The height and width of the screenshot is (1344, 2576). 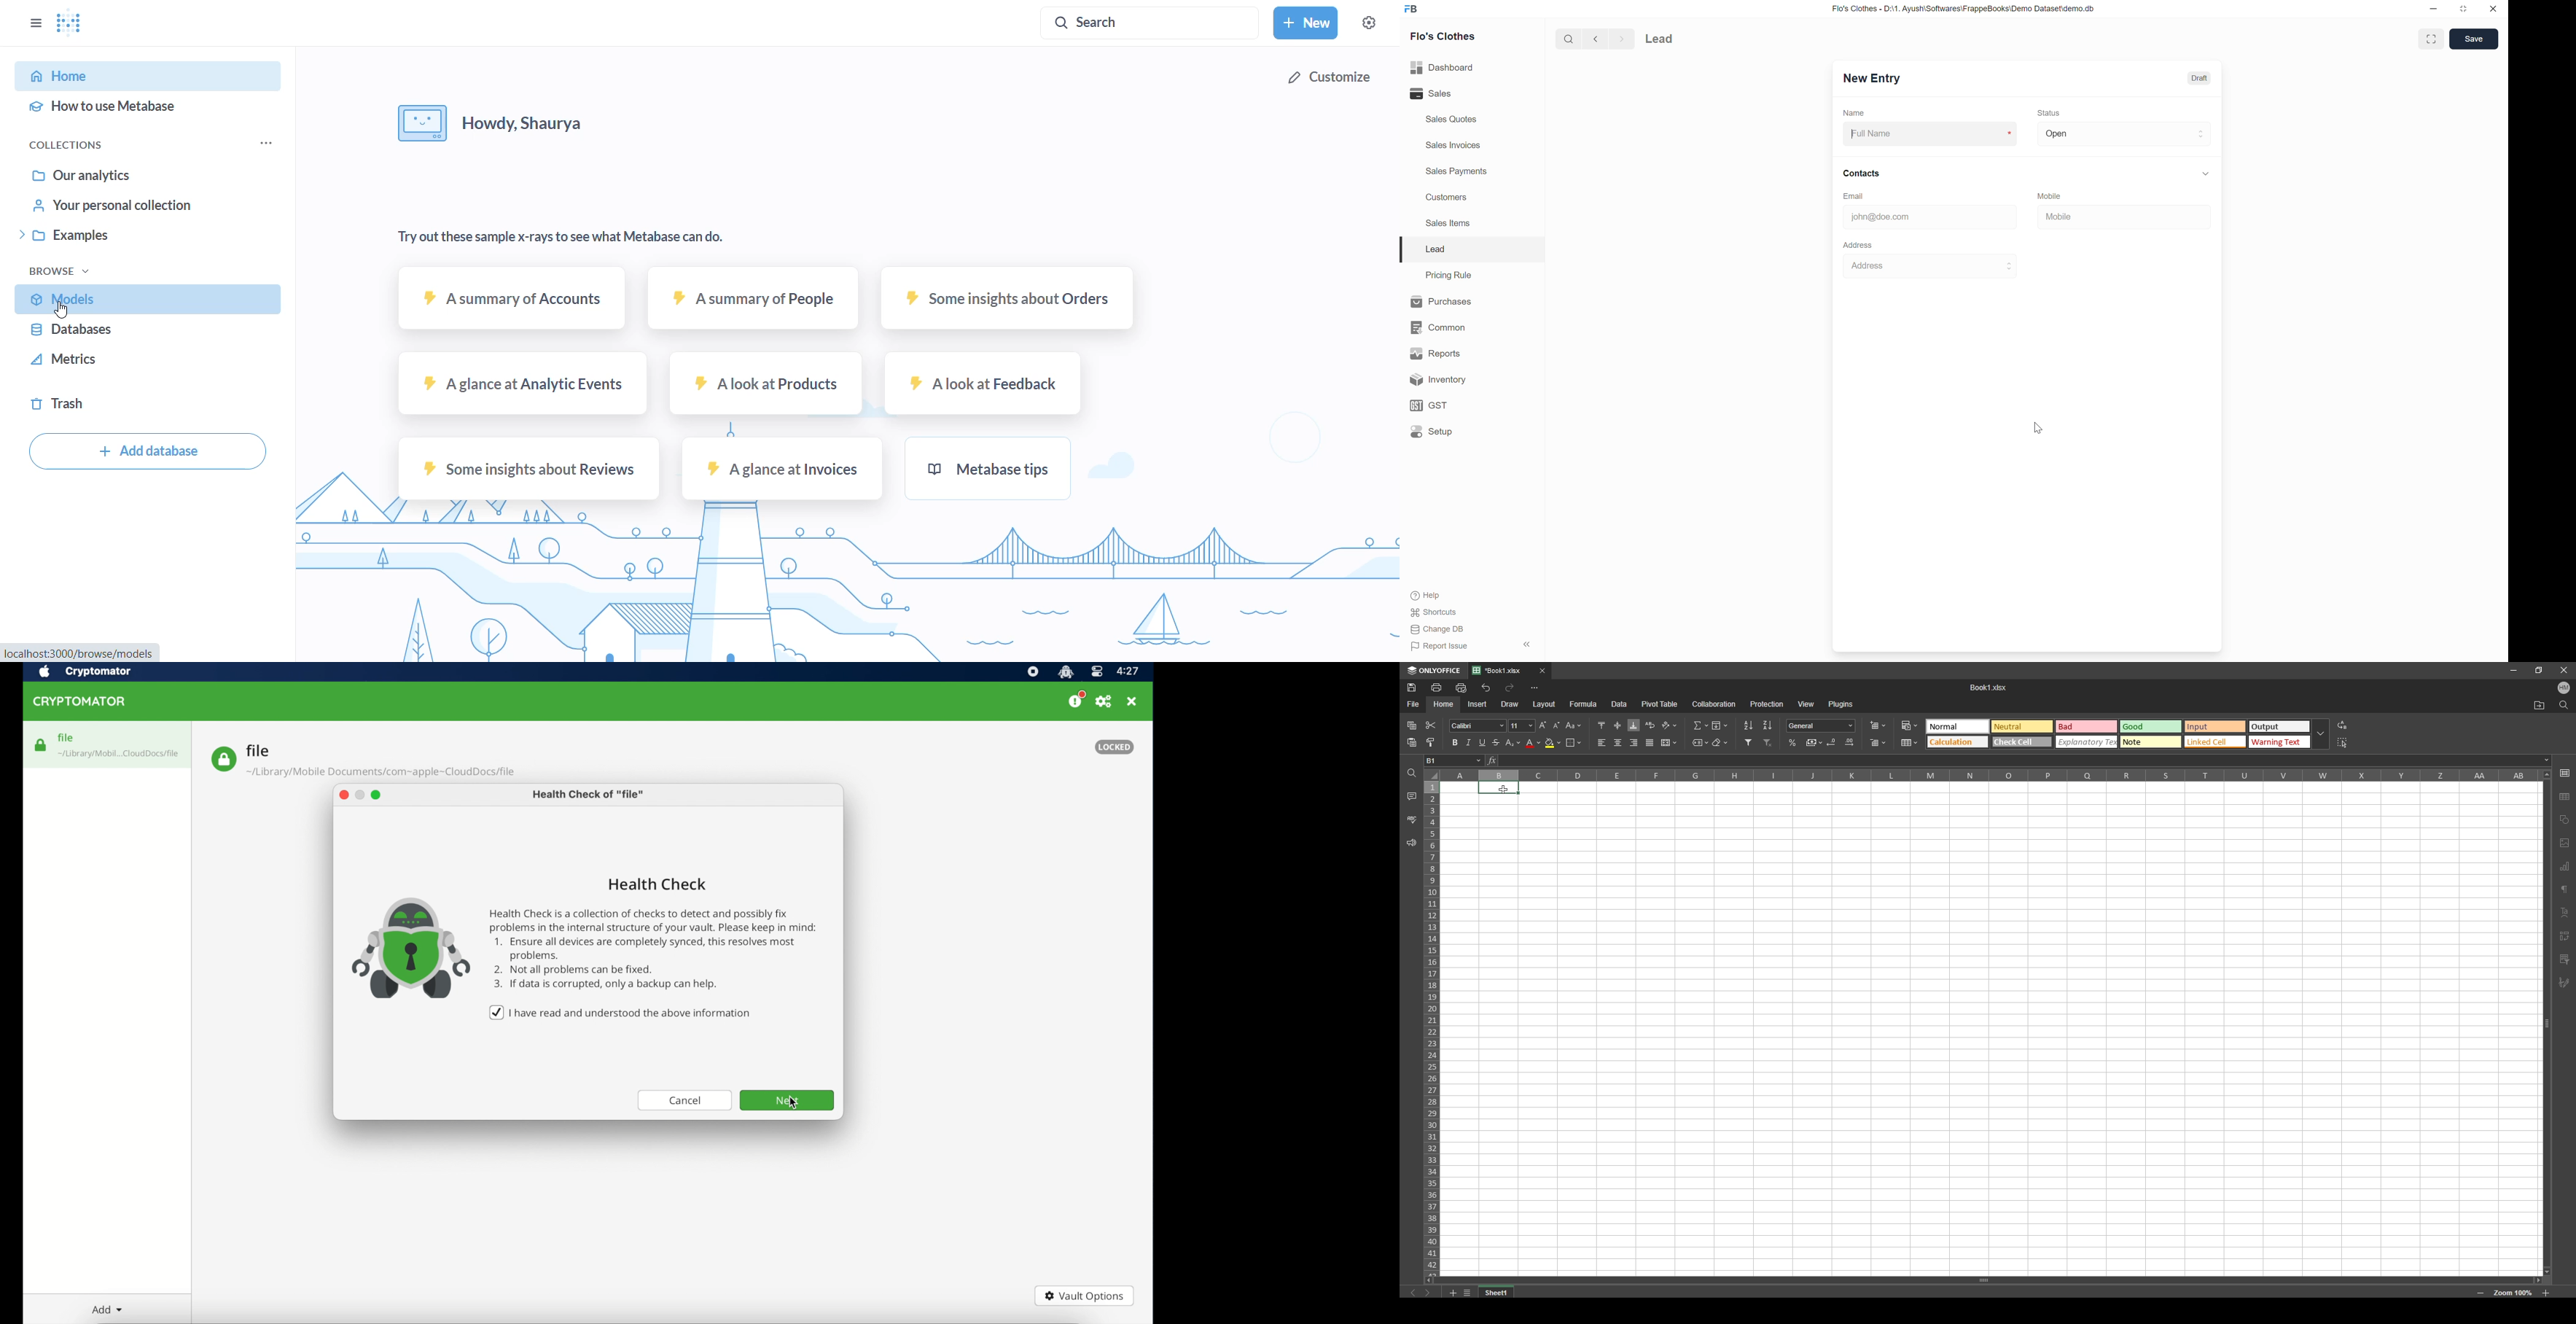 What do you see at coordinates (2464, 8) in the screenshot?
I see `close down` at bounding box center [2464, 8].